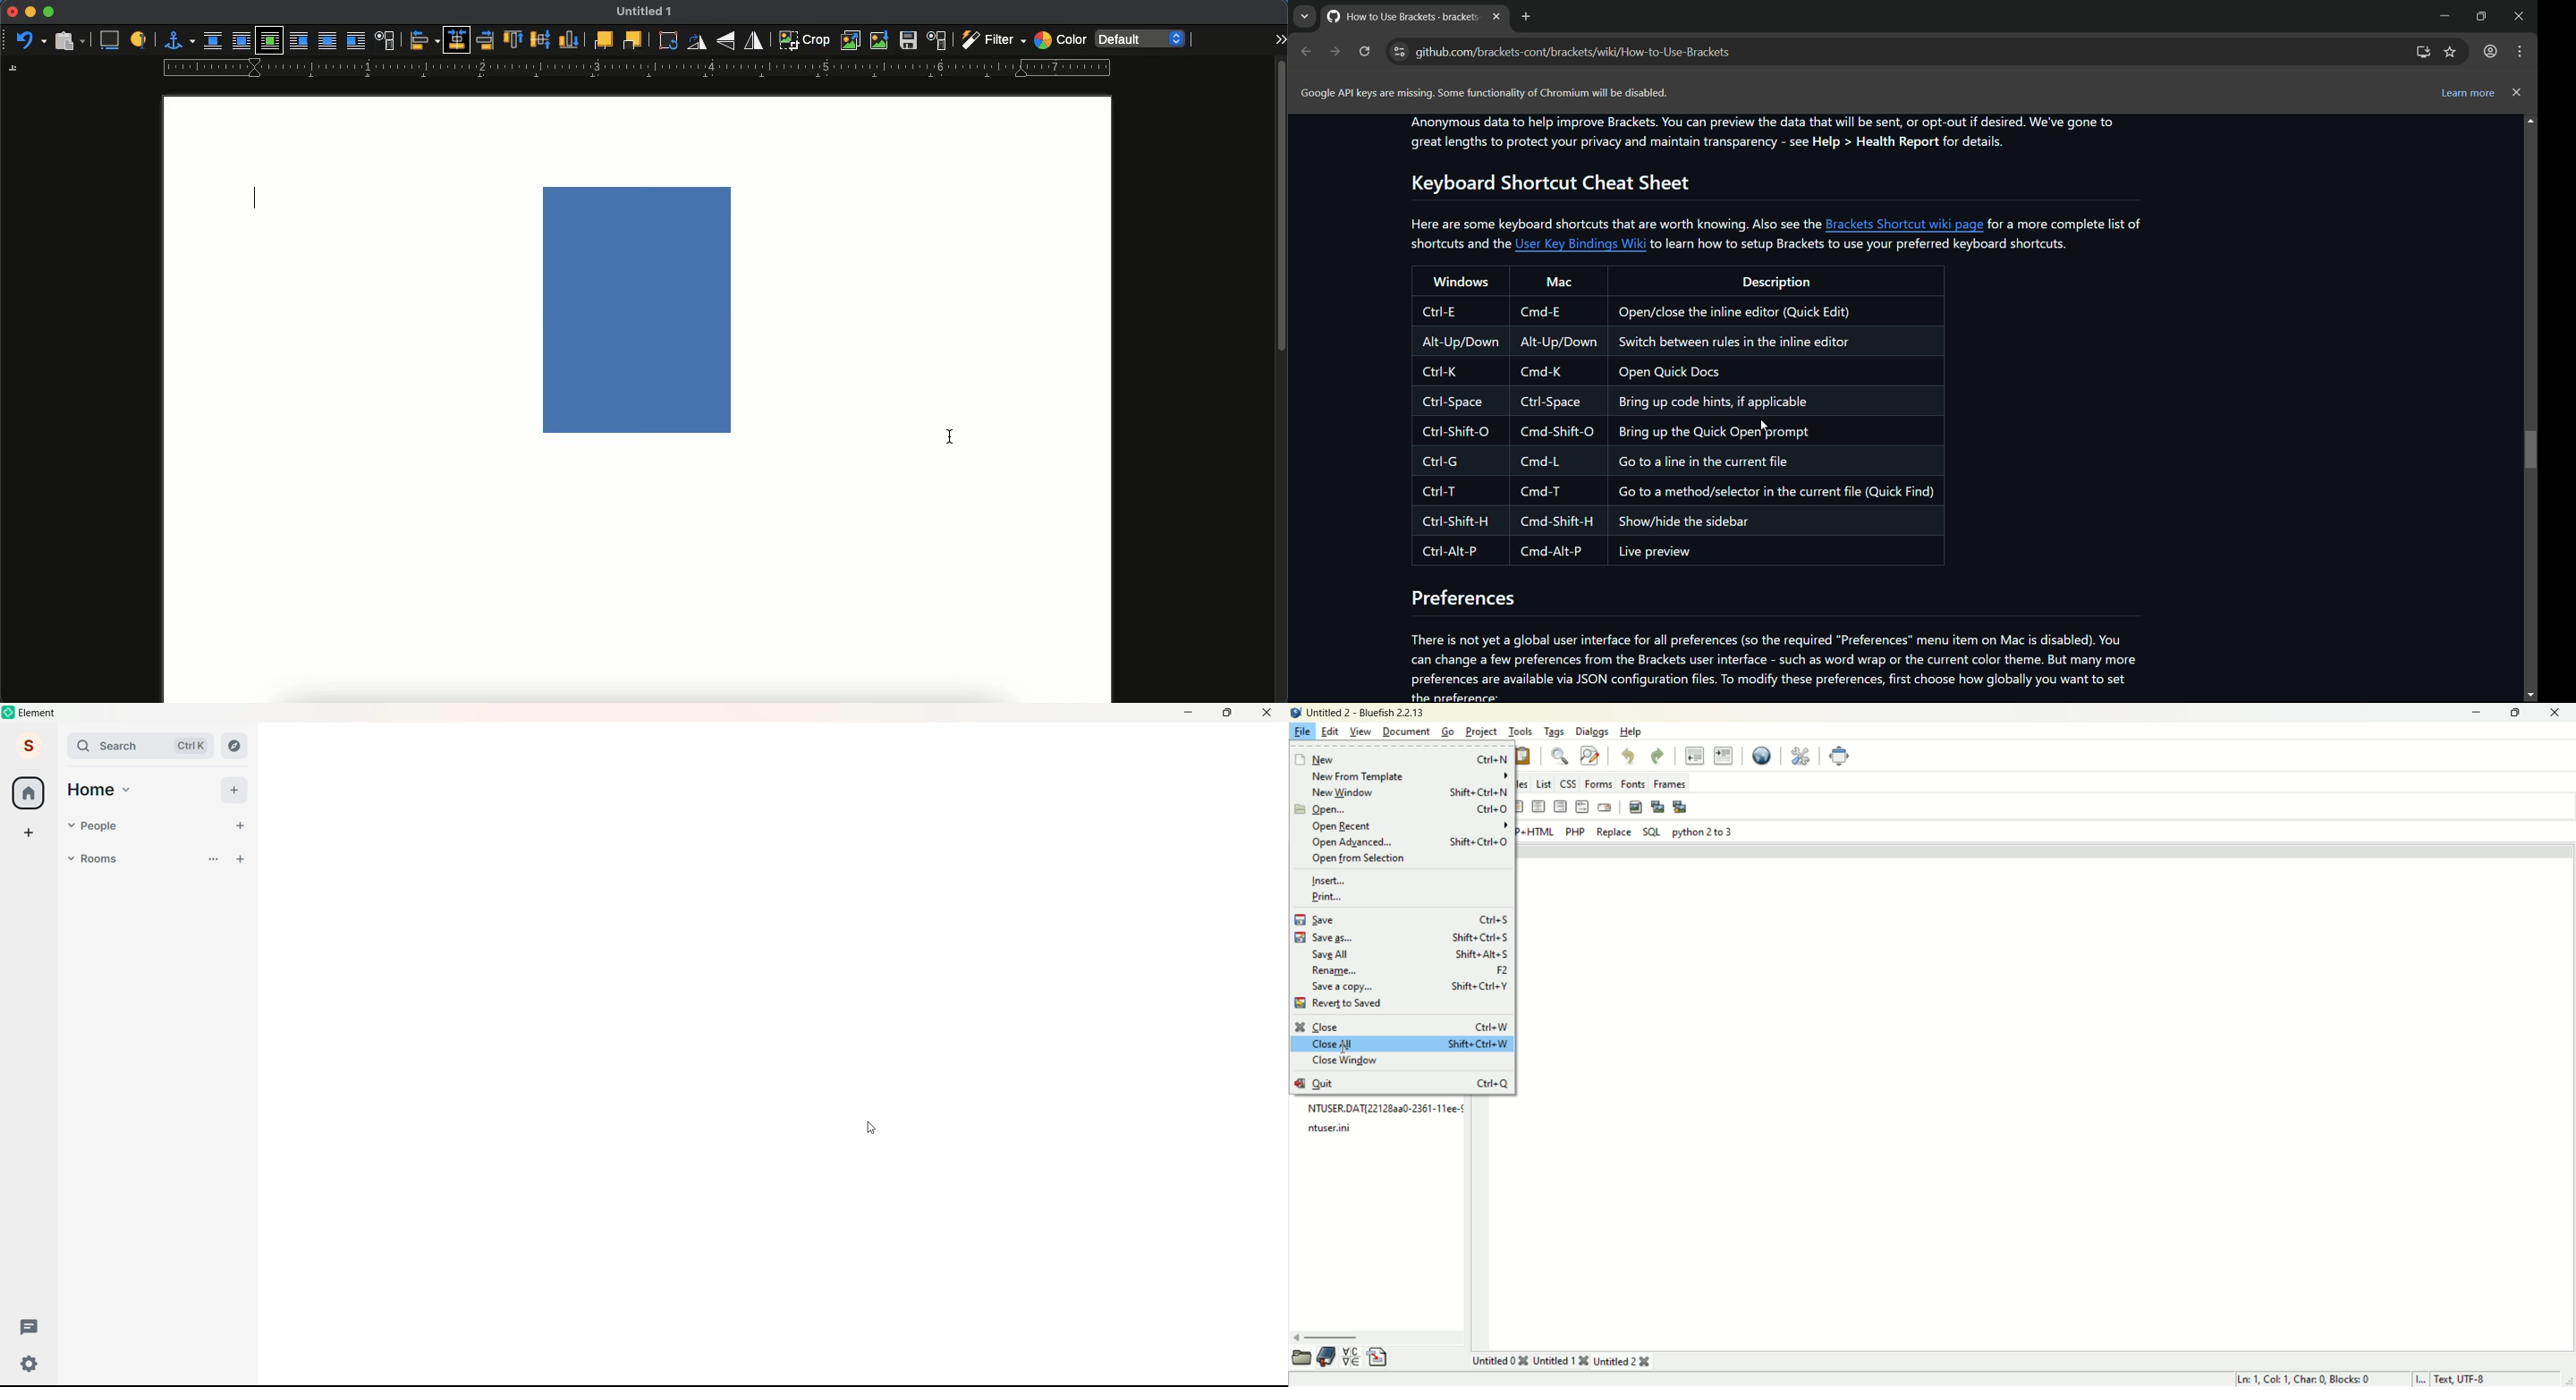  I want to click on Home, so click(91, 788).